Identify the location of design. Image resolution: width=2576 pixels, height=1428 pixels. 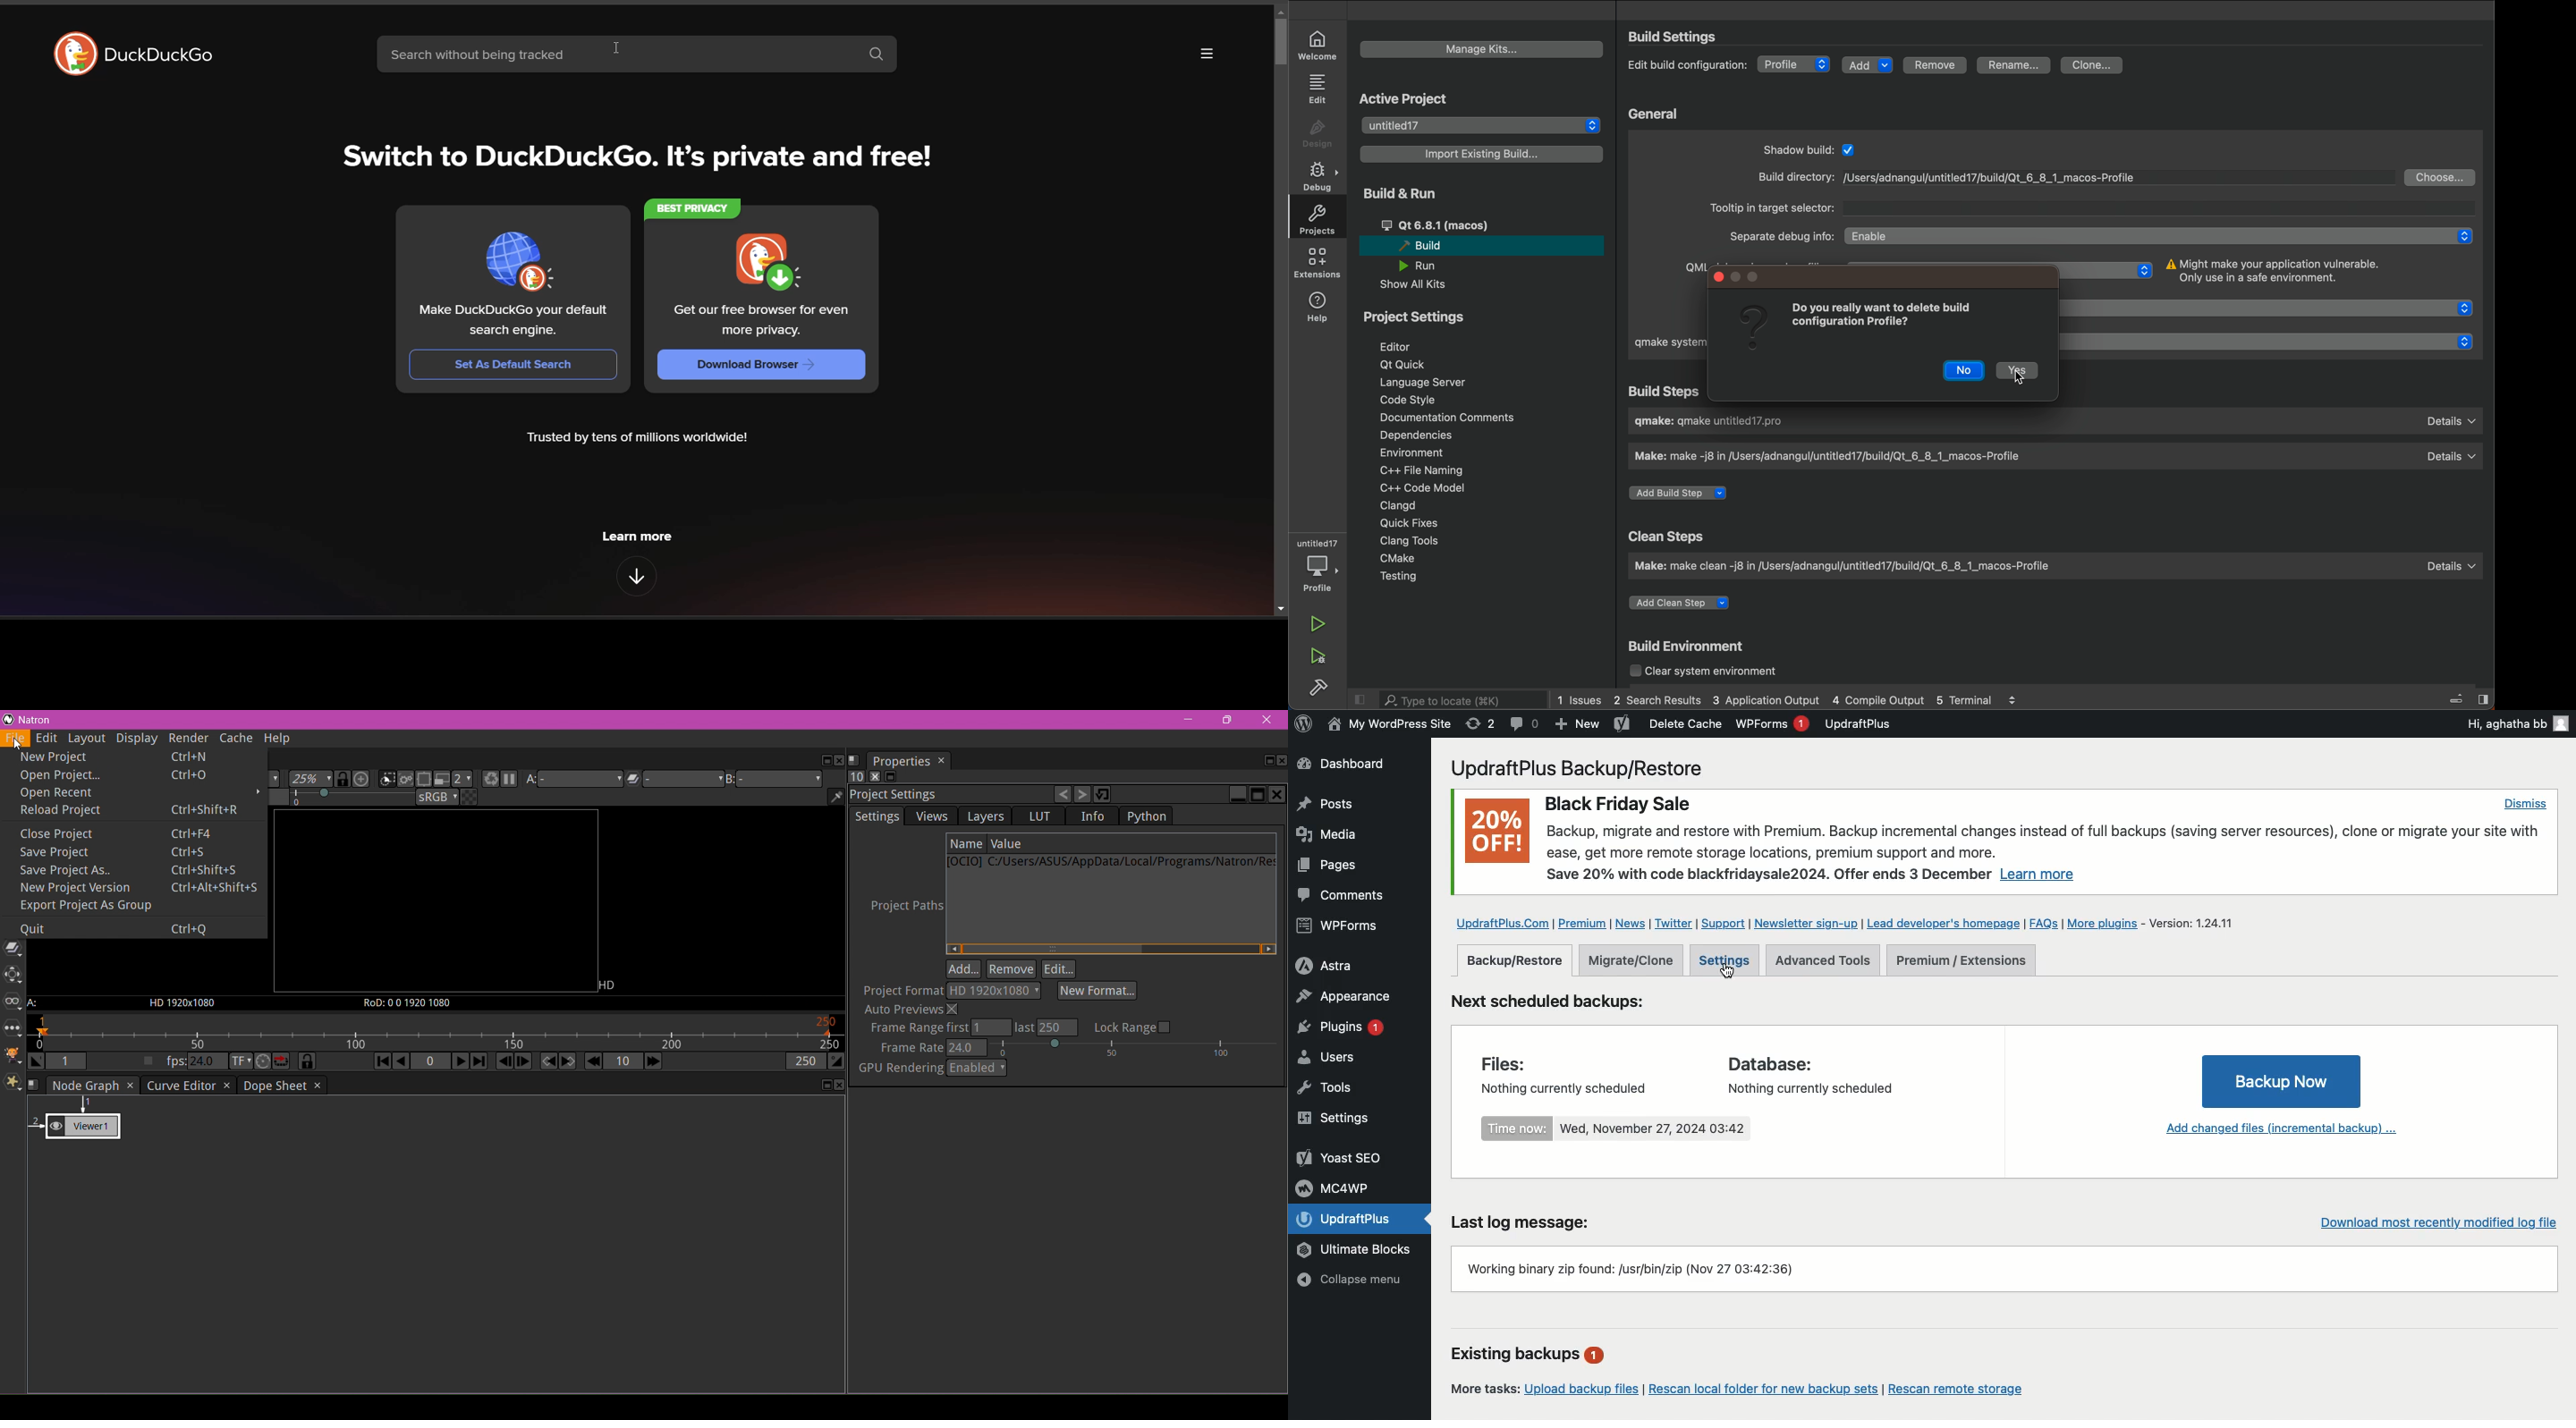
(1315, 131).